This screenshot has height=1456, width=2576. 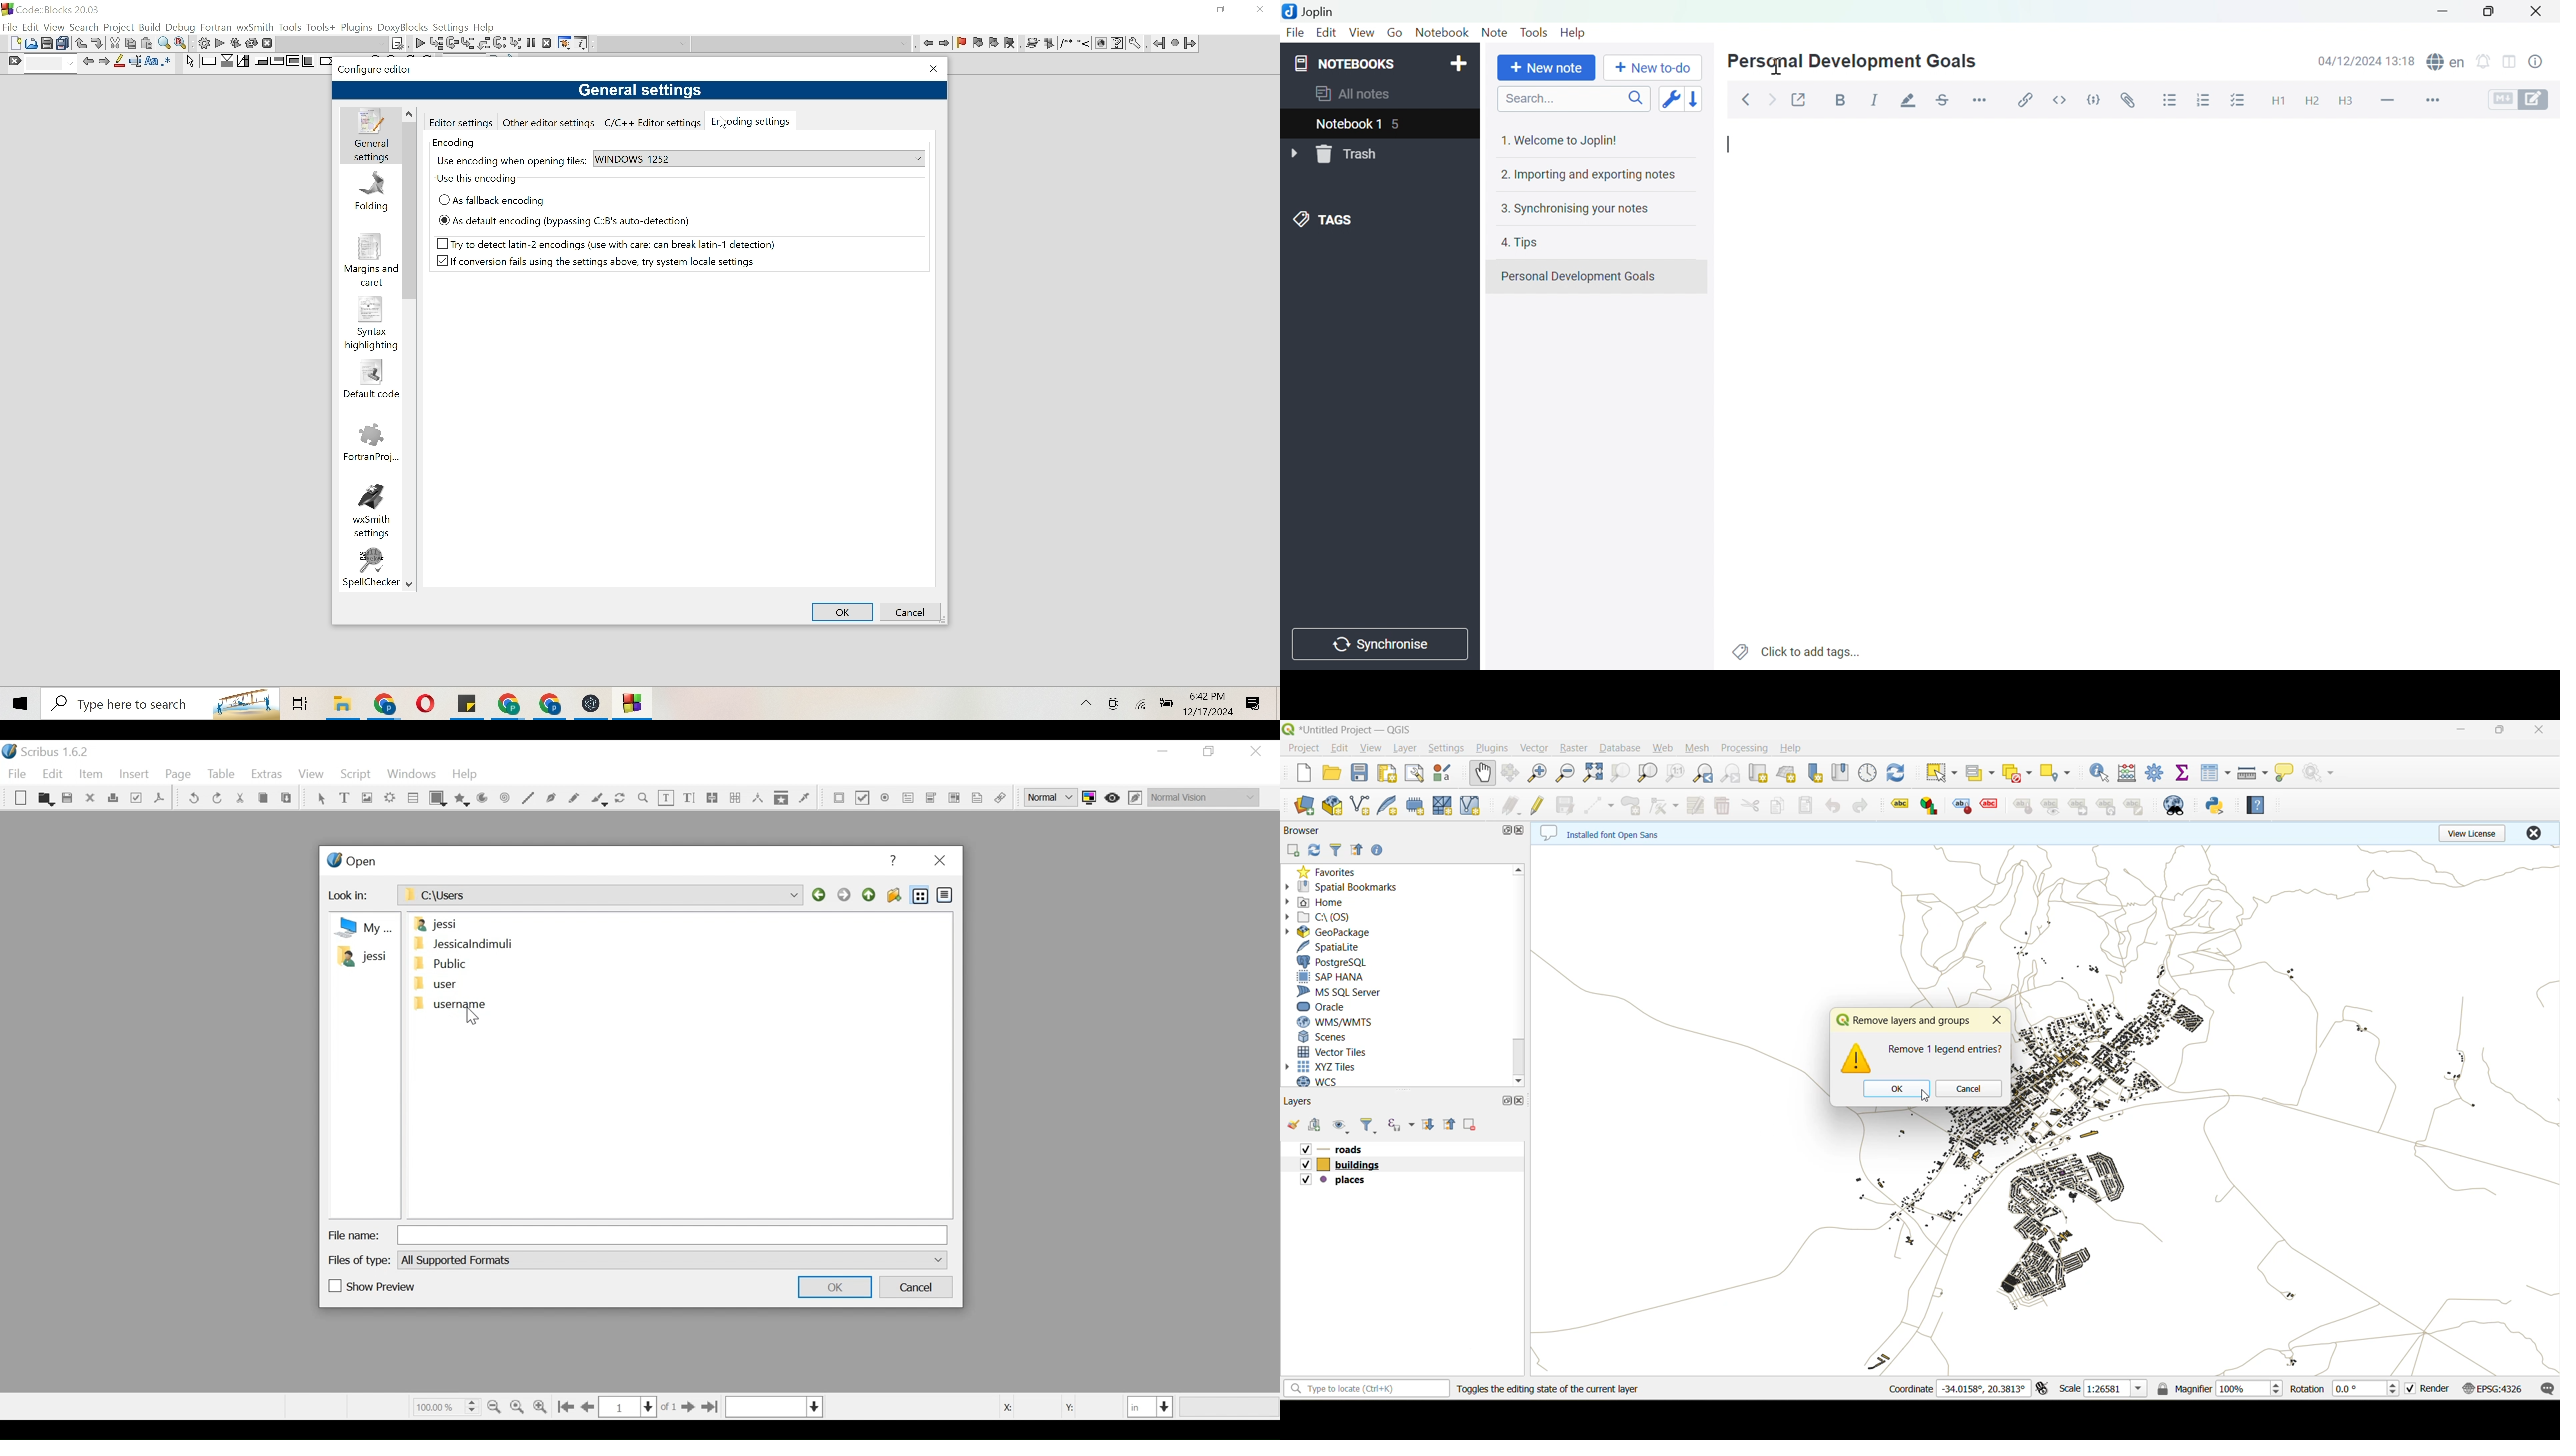 What do you see at coordinates (411, 775) in the screenshot?
I see `Windows` at bounding box center [411, 775].